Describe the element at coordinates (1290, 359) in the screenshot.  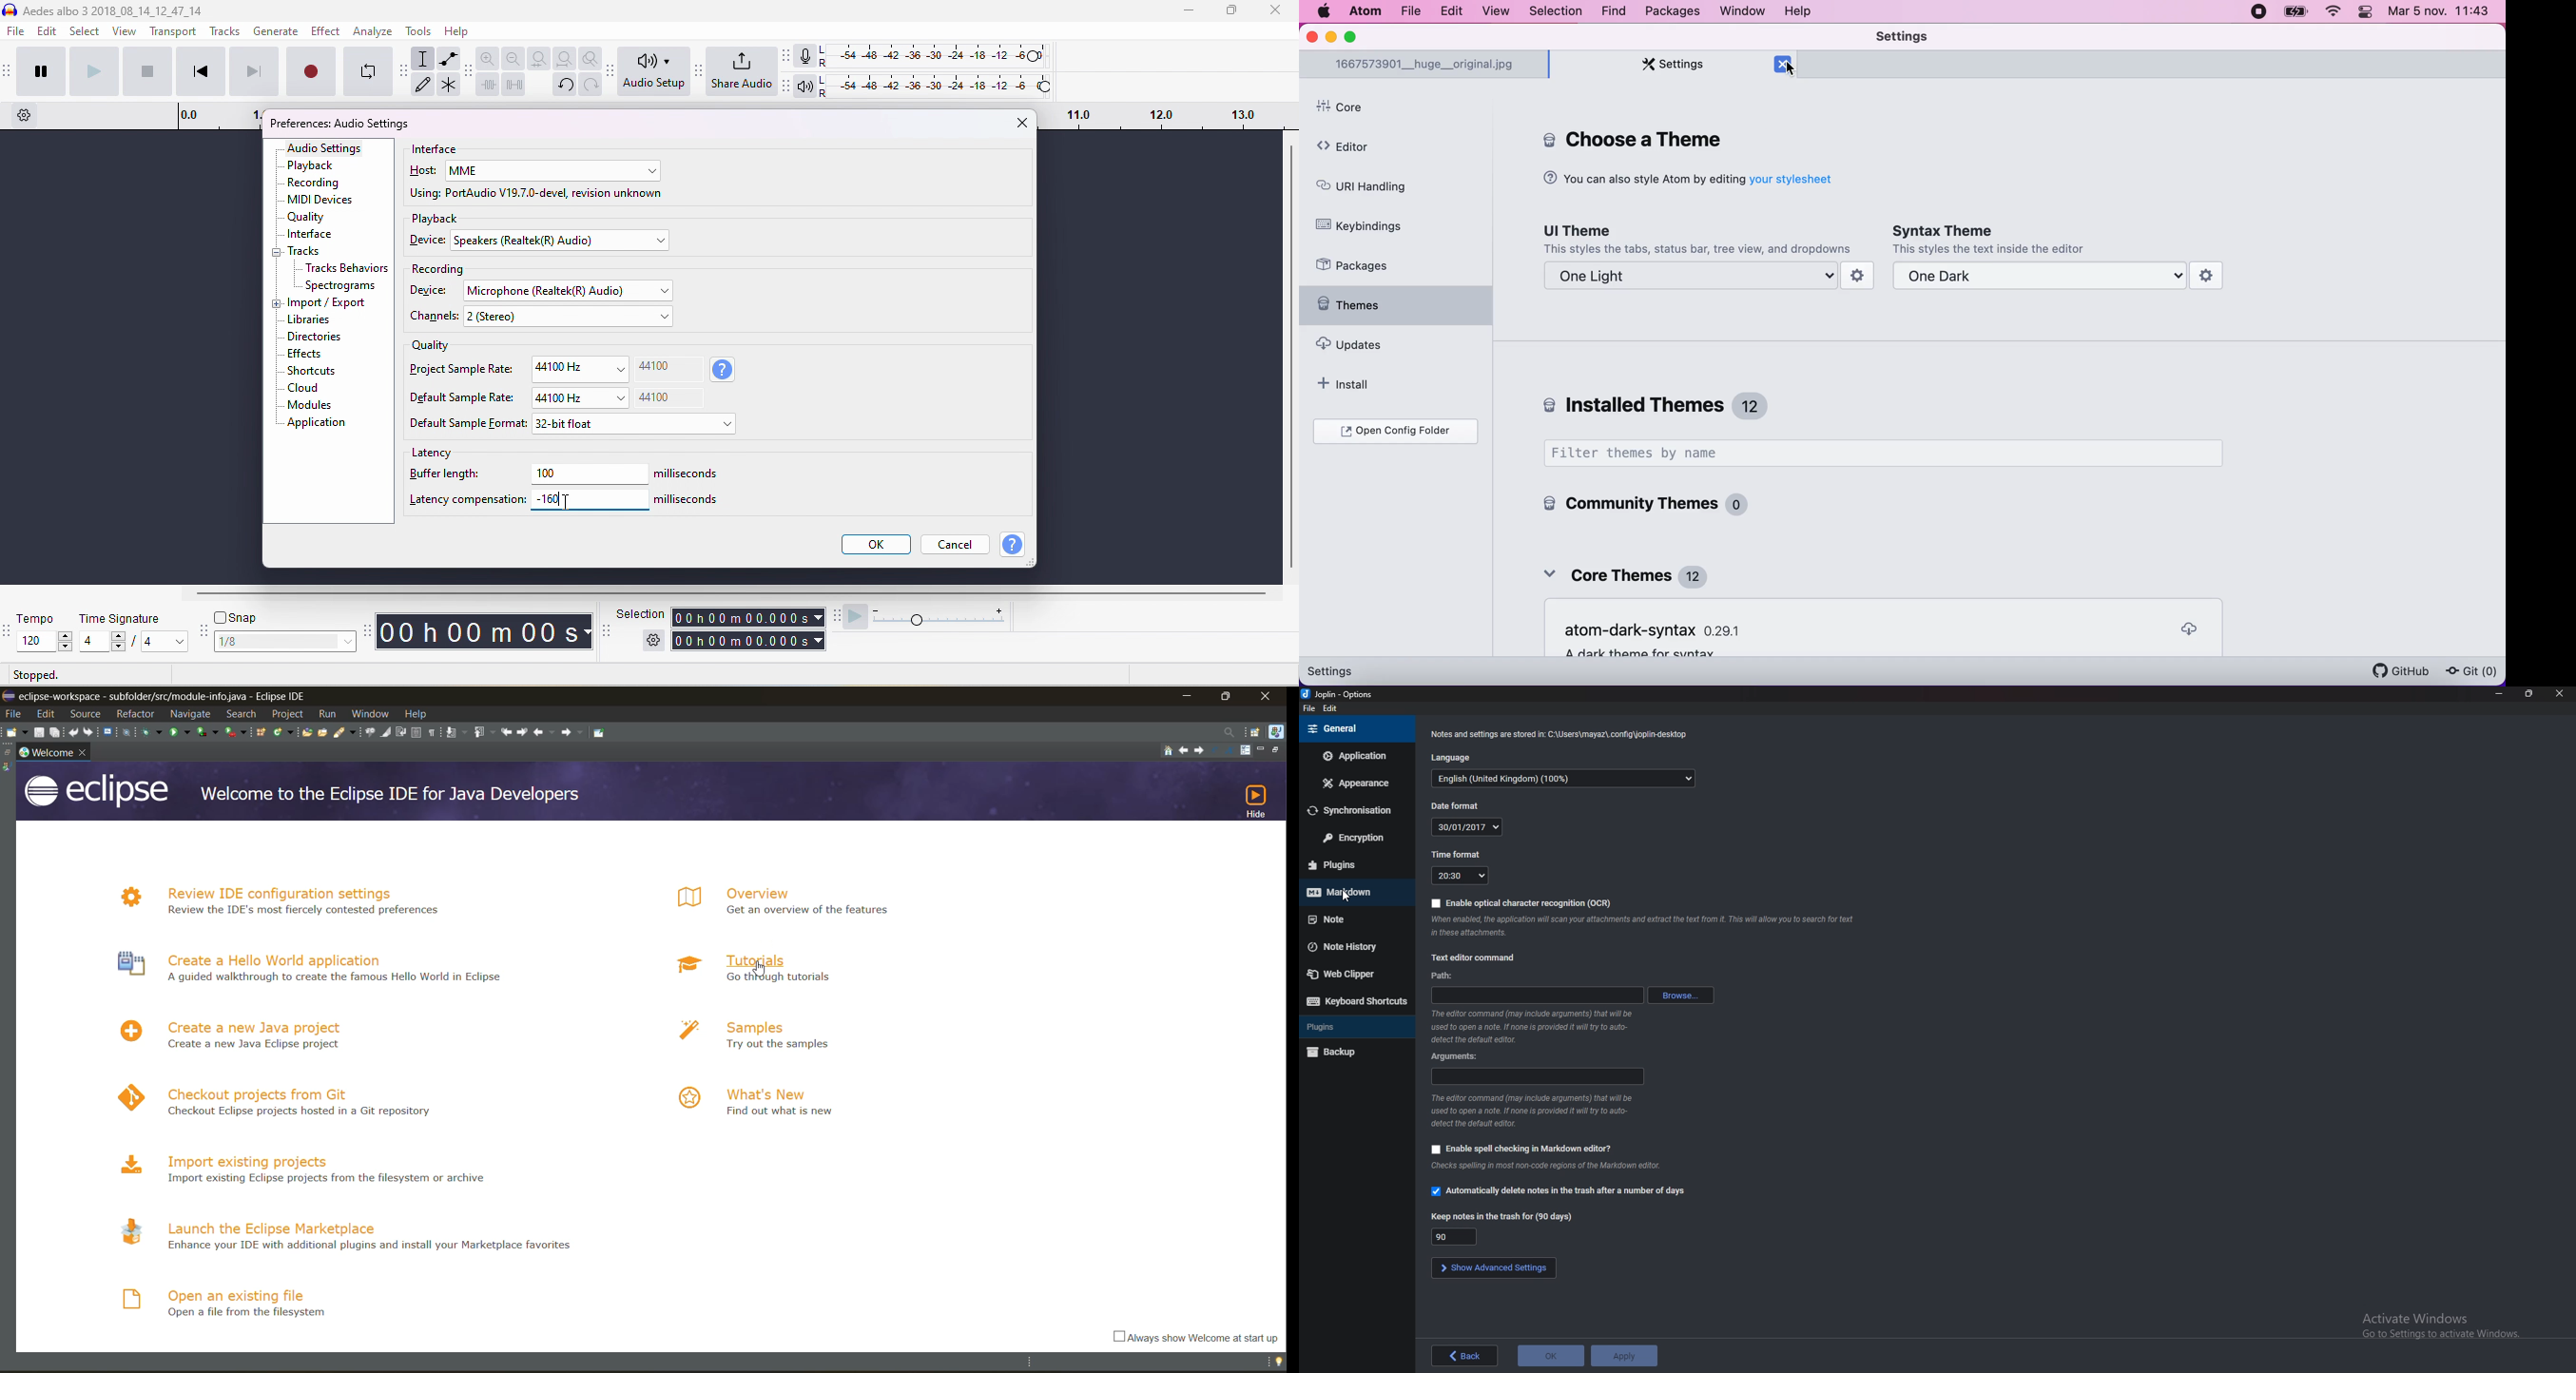
I see `vertical scroll bar` at that location.